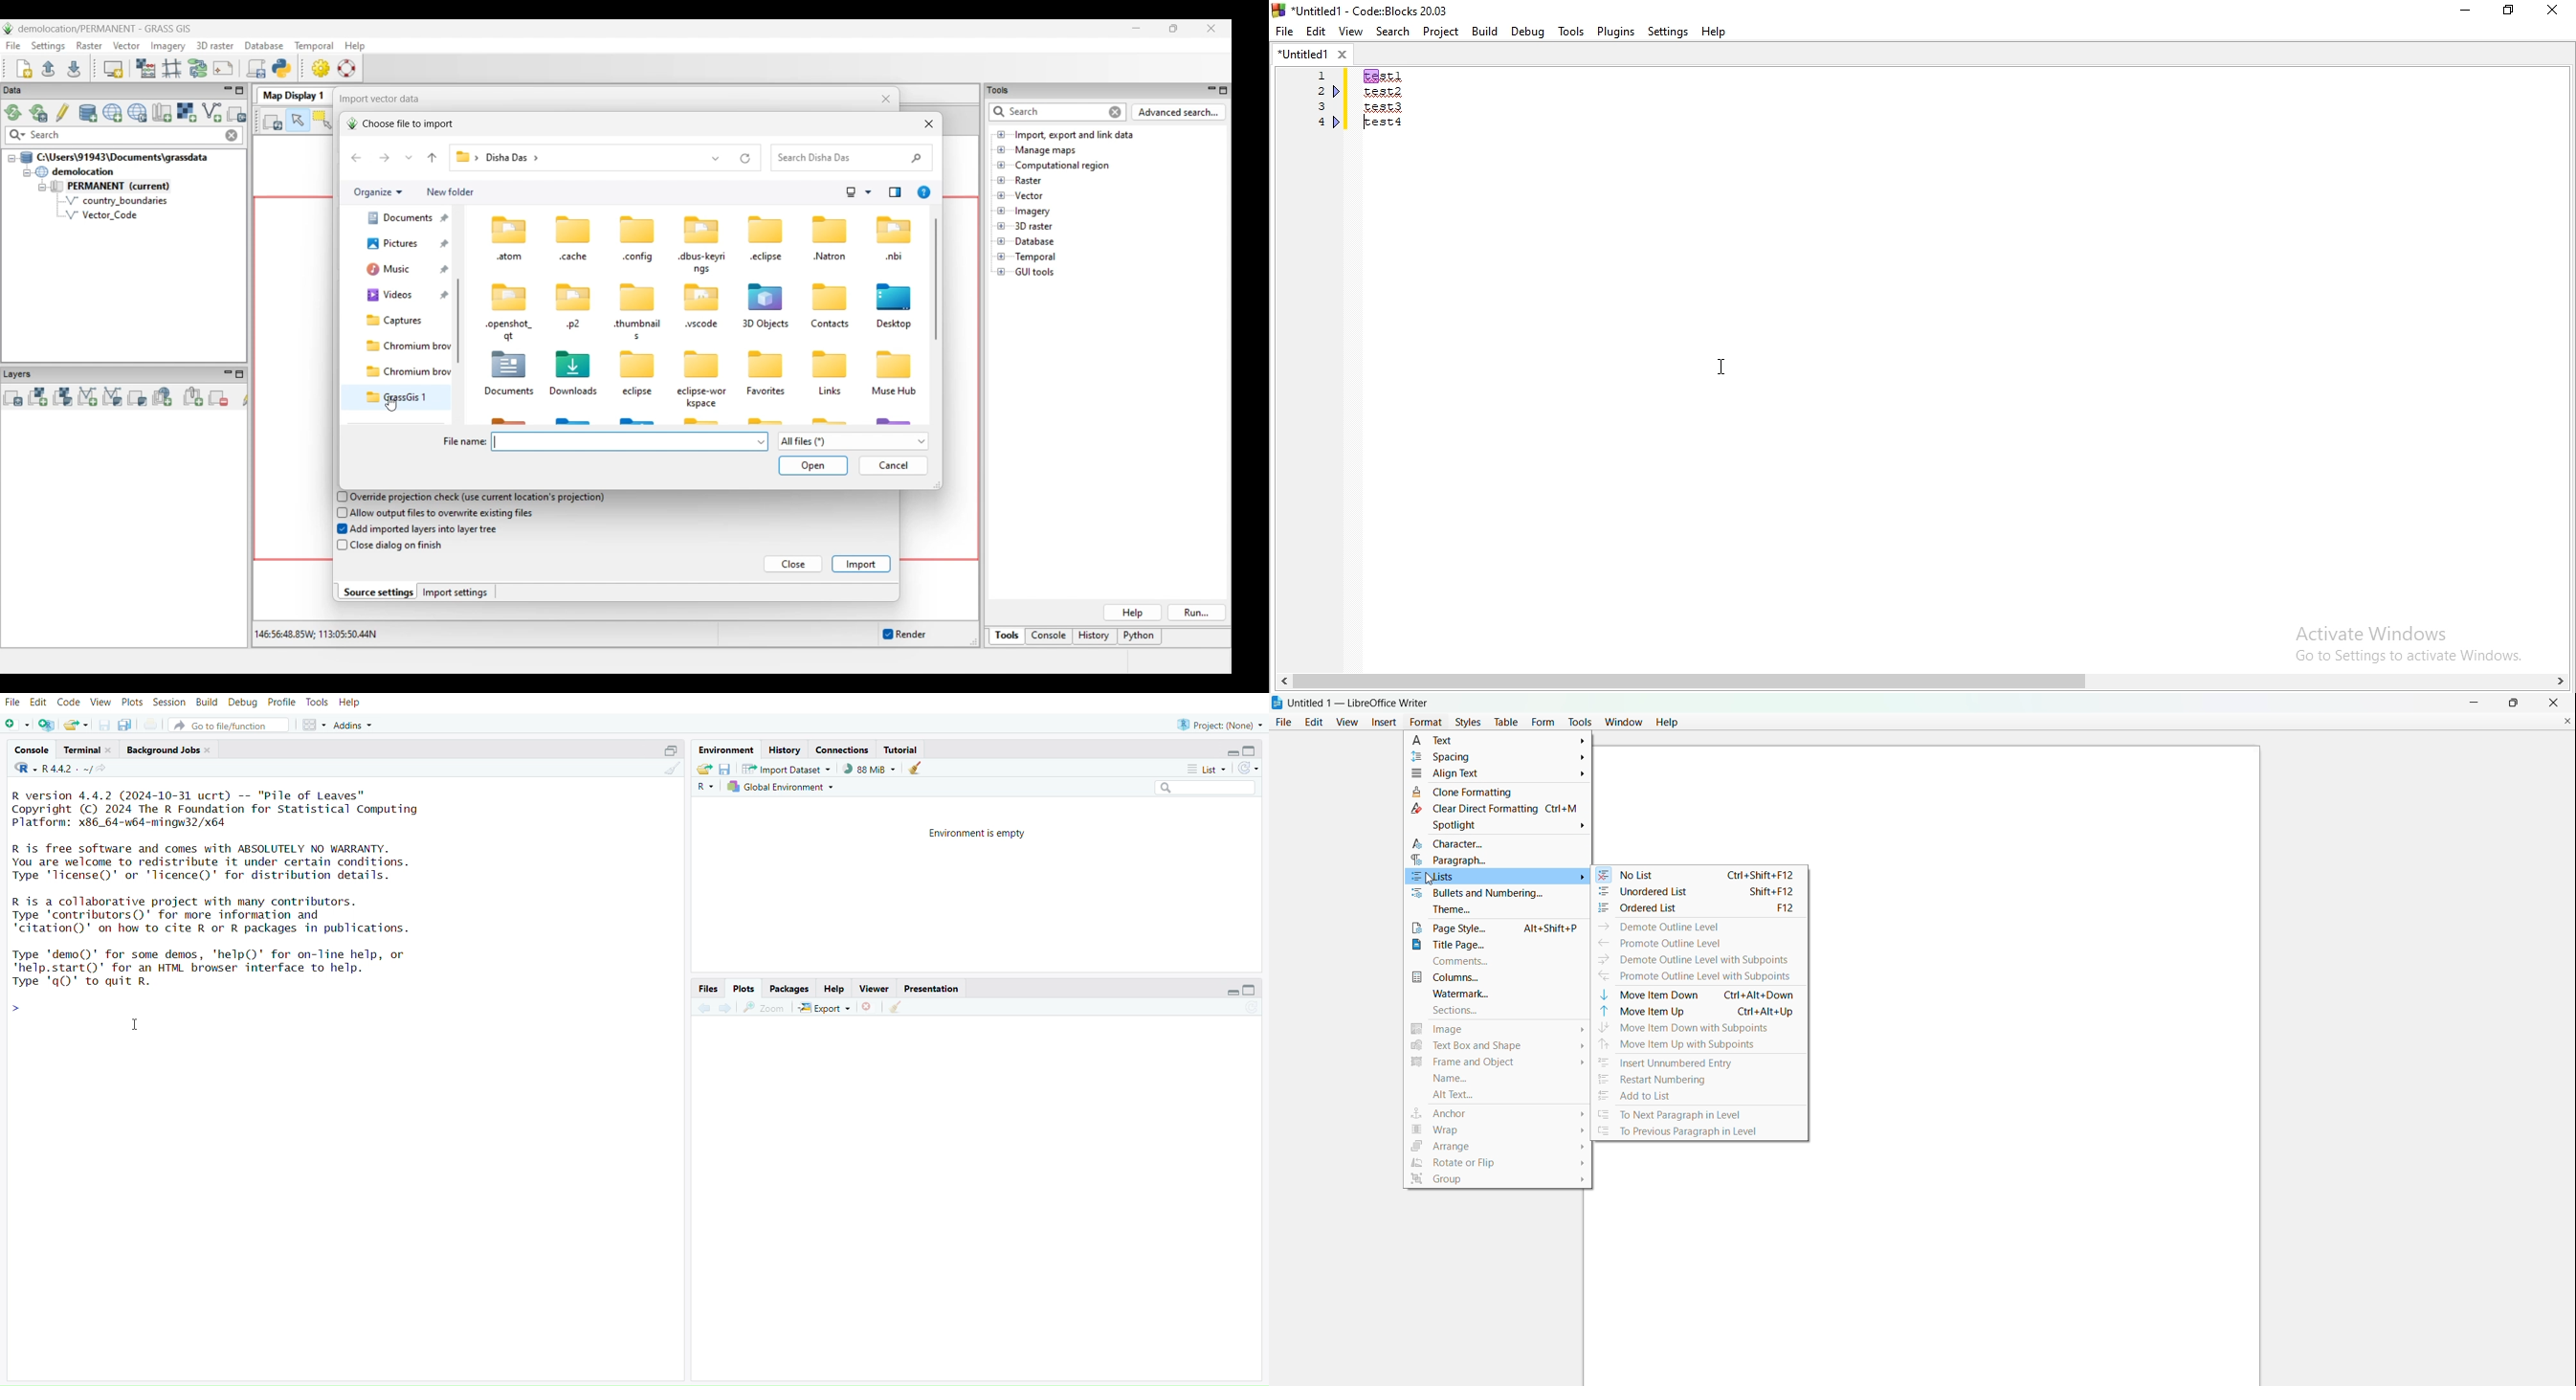  Describe the element at coordinates (1316, 113) in the screenshot. I see `1,2,3,4,5` at that location.